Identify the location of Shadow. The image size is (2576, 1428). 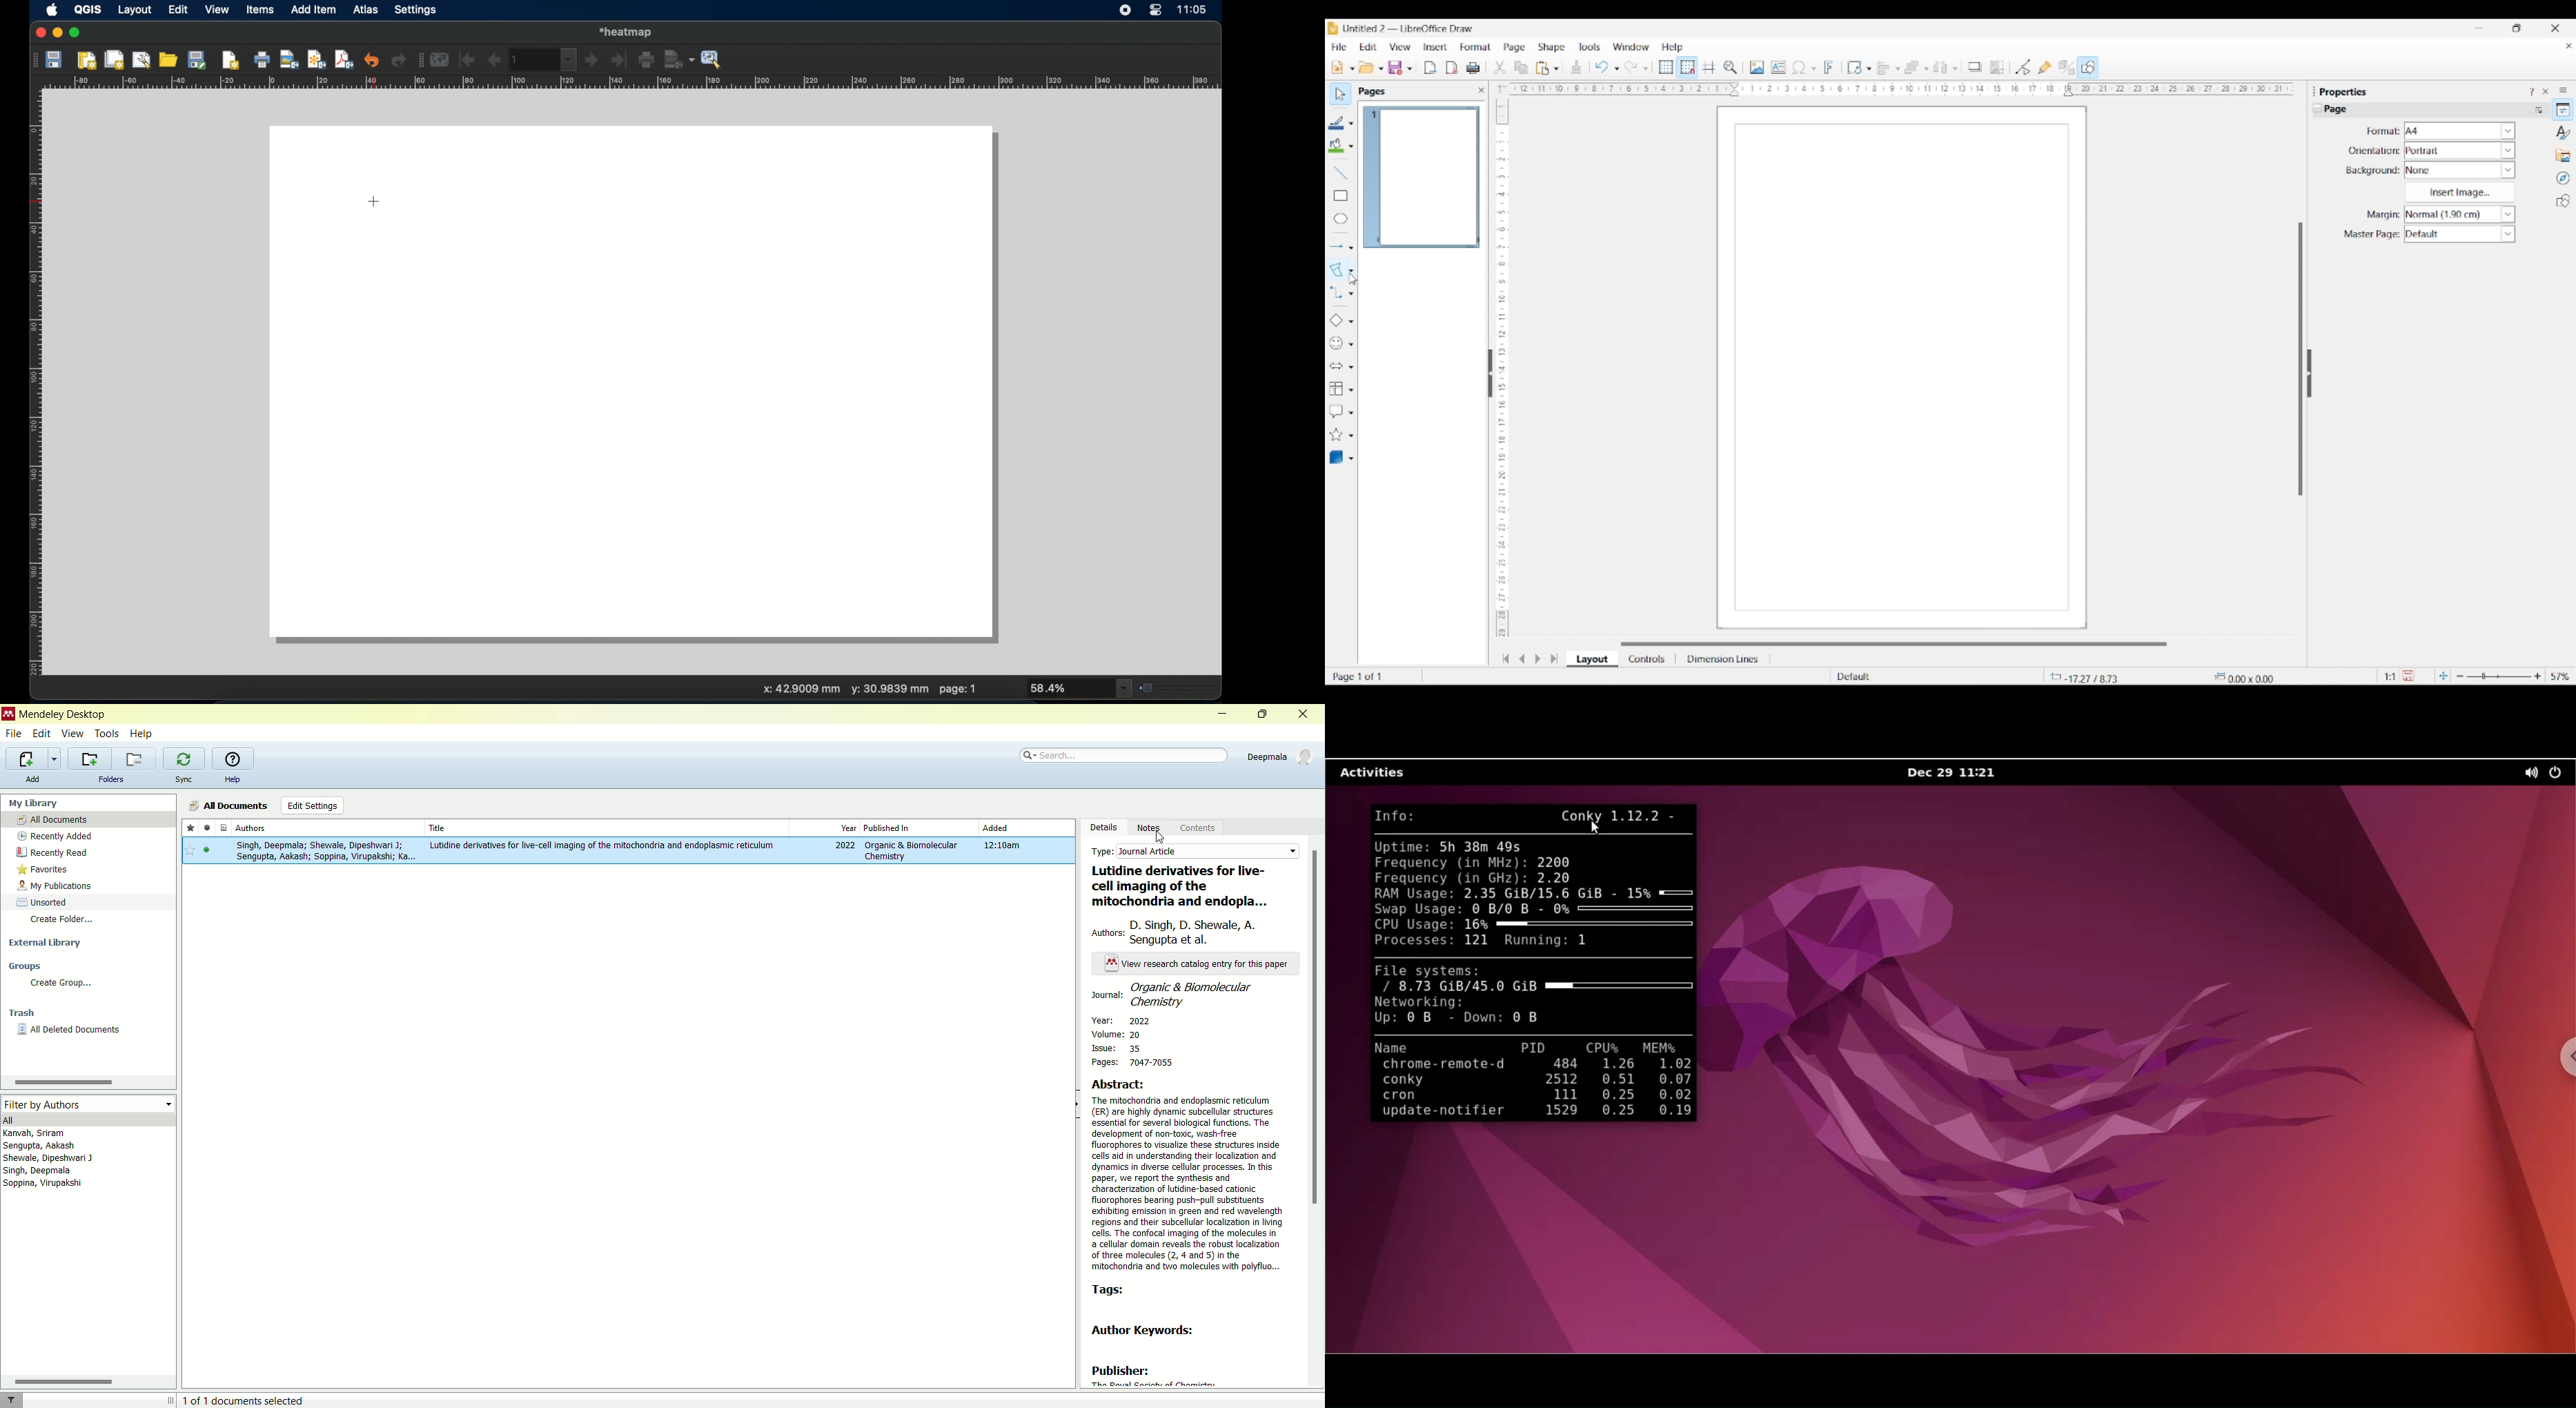
(1975, 66).